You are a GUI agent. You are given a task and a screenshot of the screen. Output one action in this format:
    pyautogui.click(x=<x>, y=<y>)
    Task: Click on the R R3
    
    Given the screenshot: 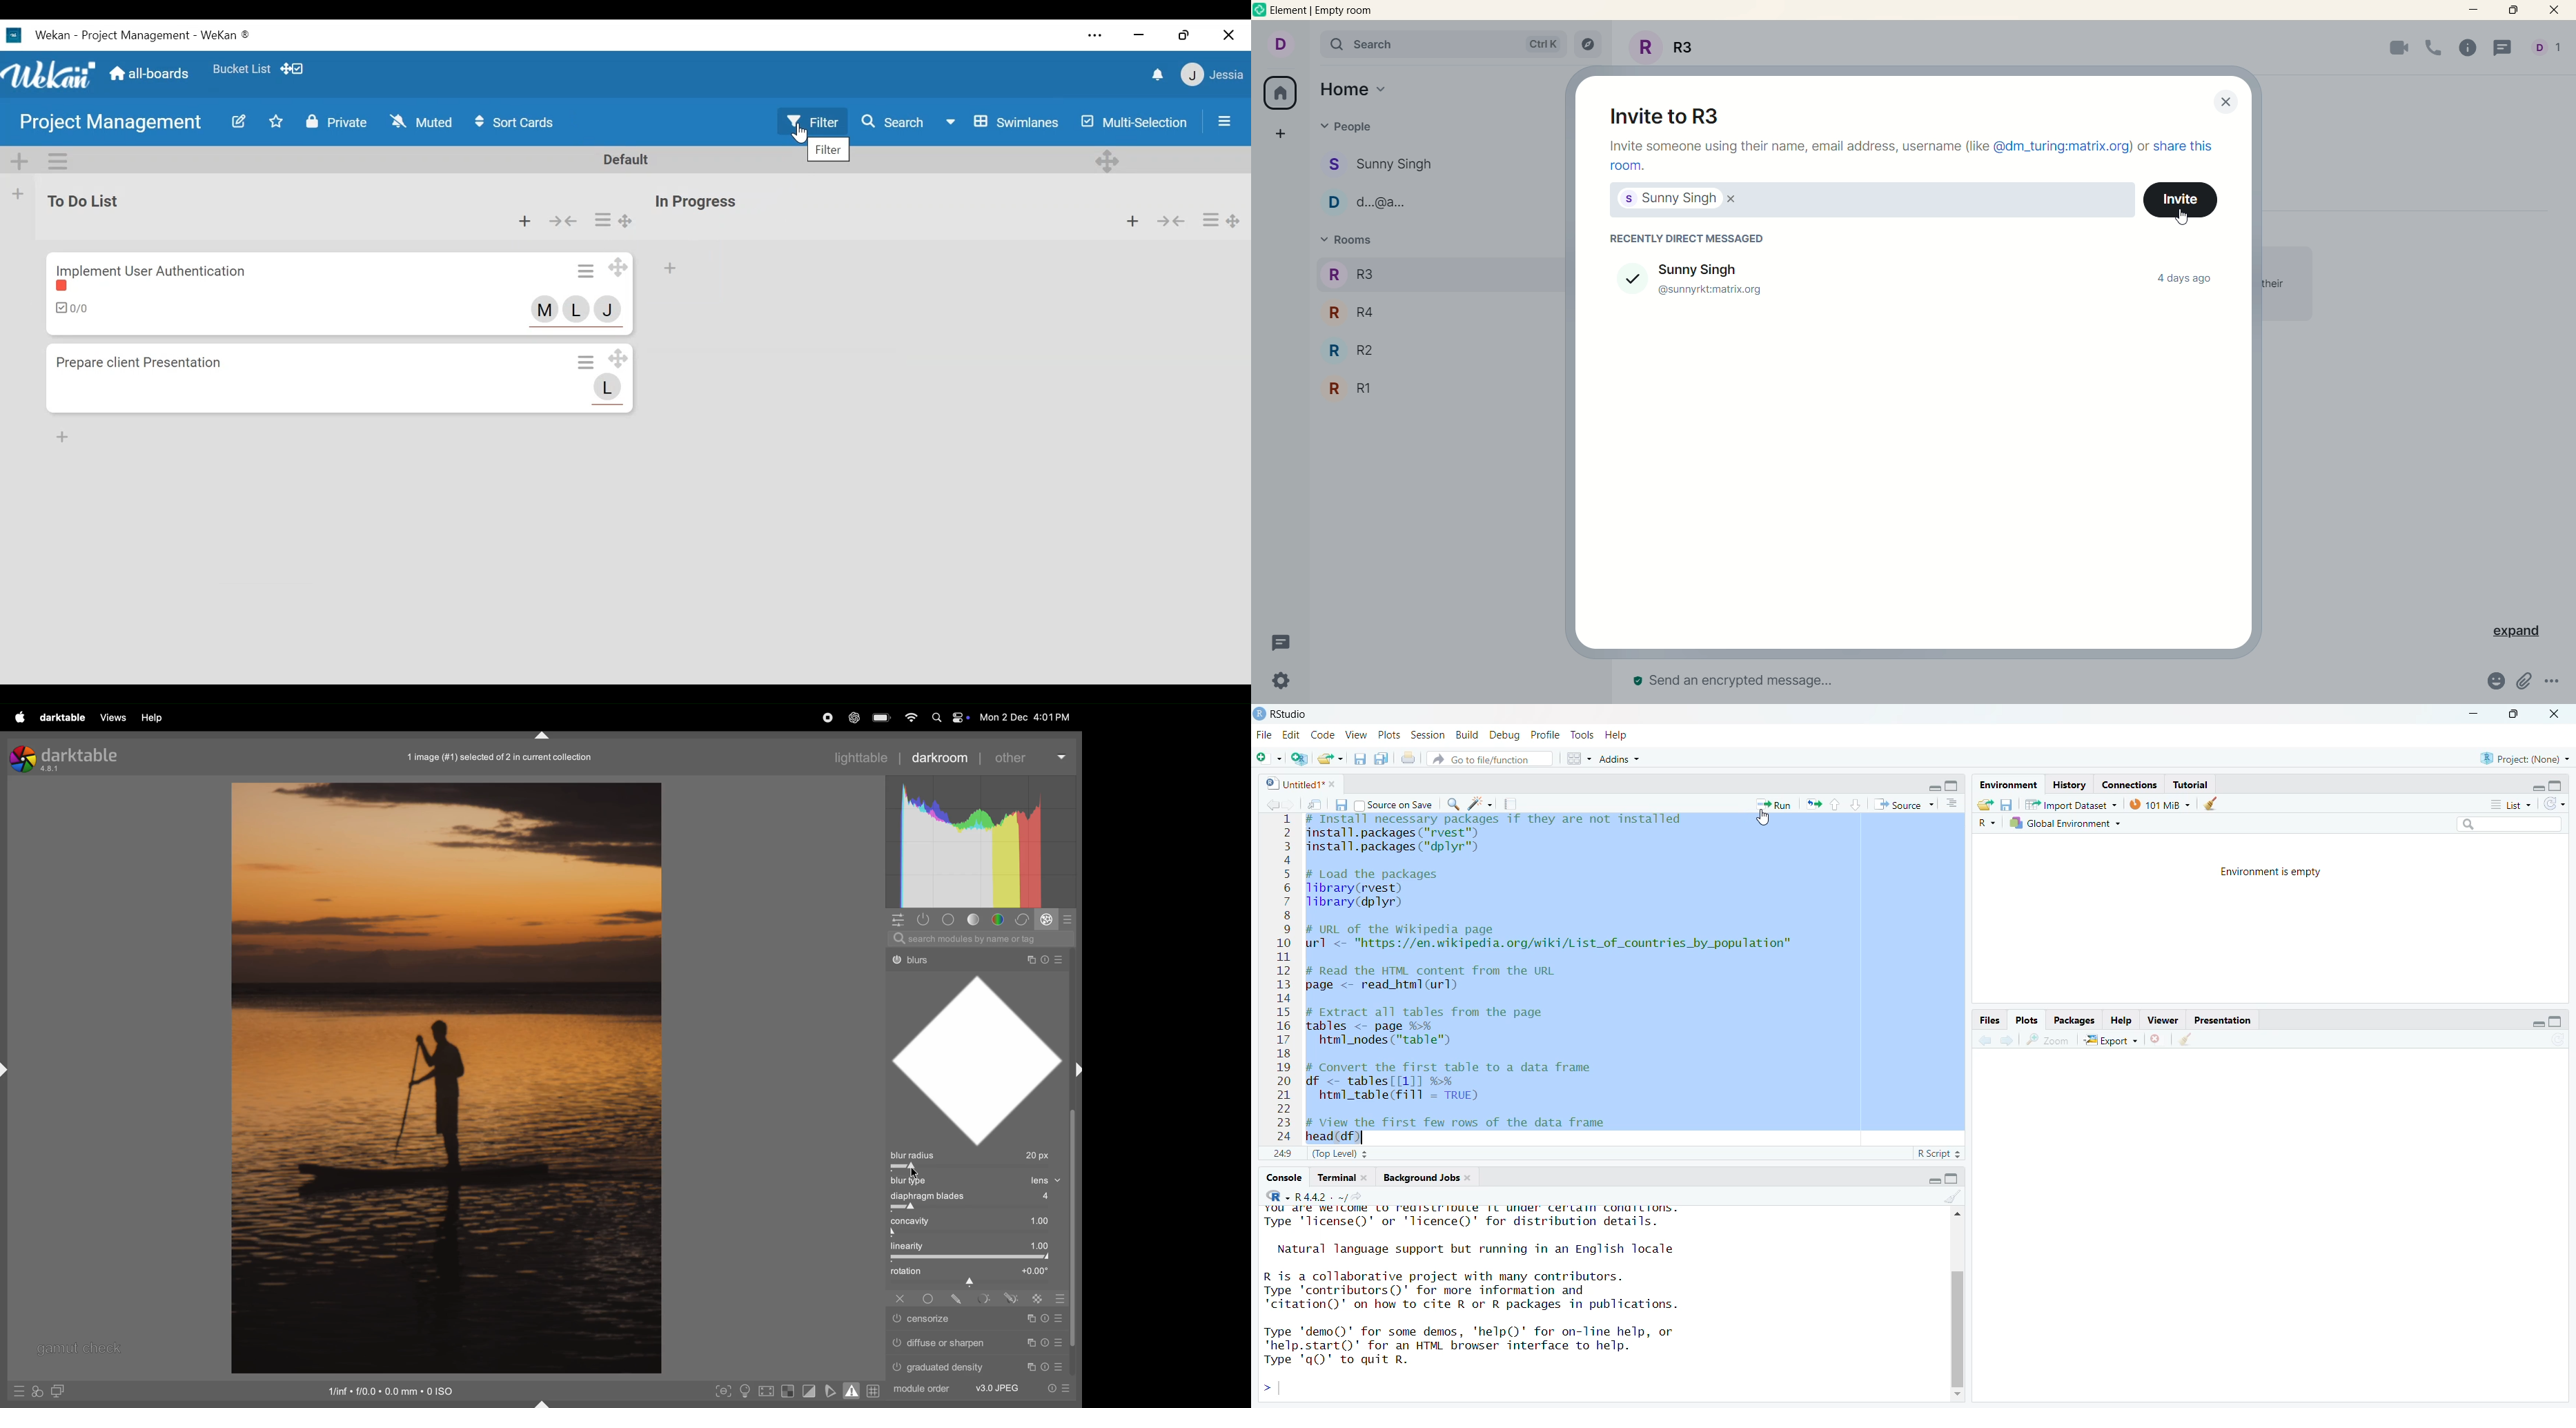 What is the action you would take?
    pyautogui.click(x=1351, y=274)
    